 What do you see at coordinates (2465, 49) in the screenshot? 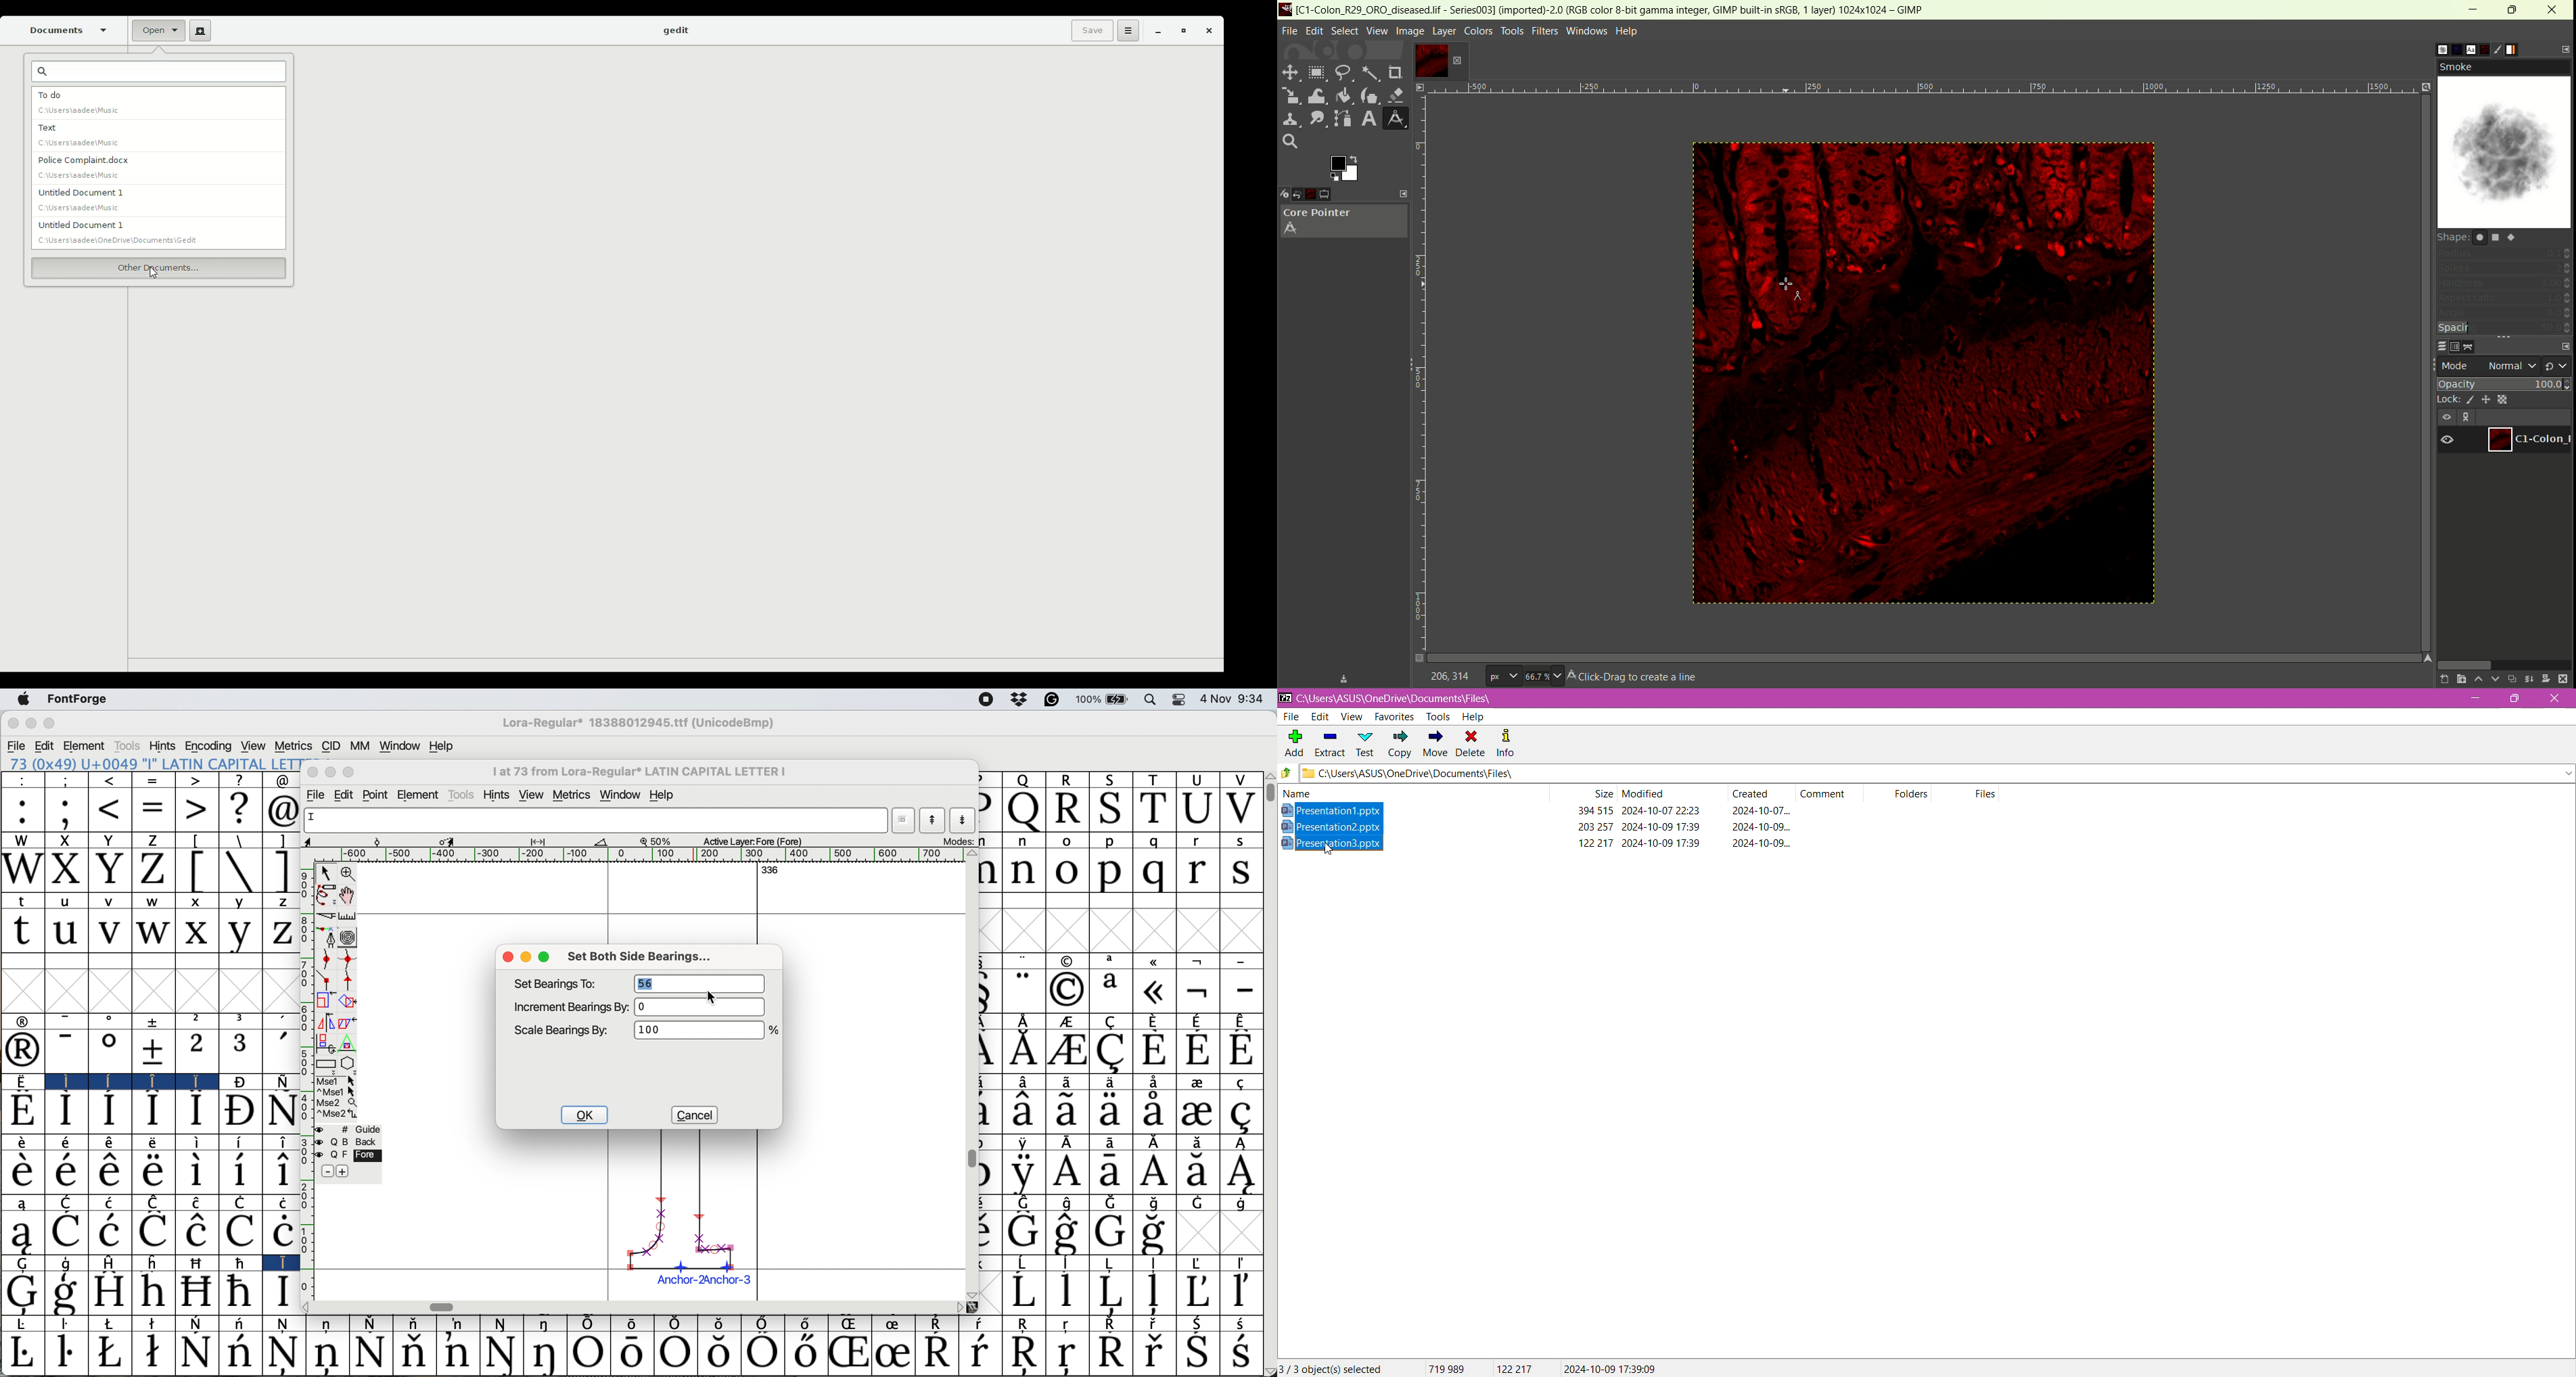
I see `font` at bounding box center [2465, 49].